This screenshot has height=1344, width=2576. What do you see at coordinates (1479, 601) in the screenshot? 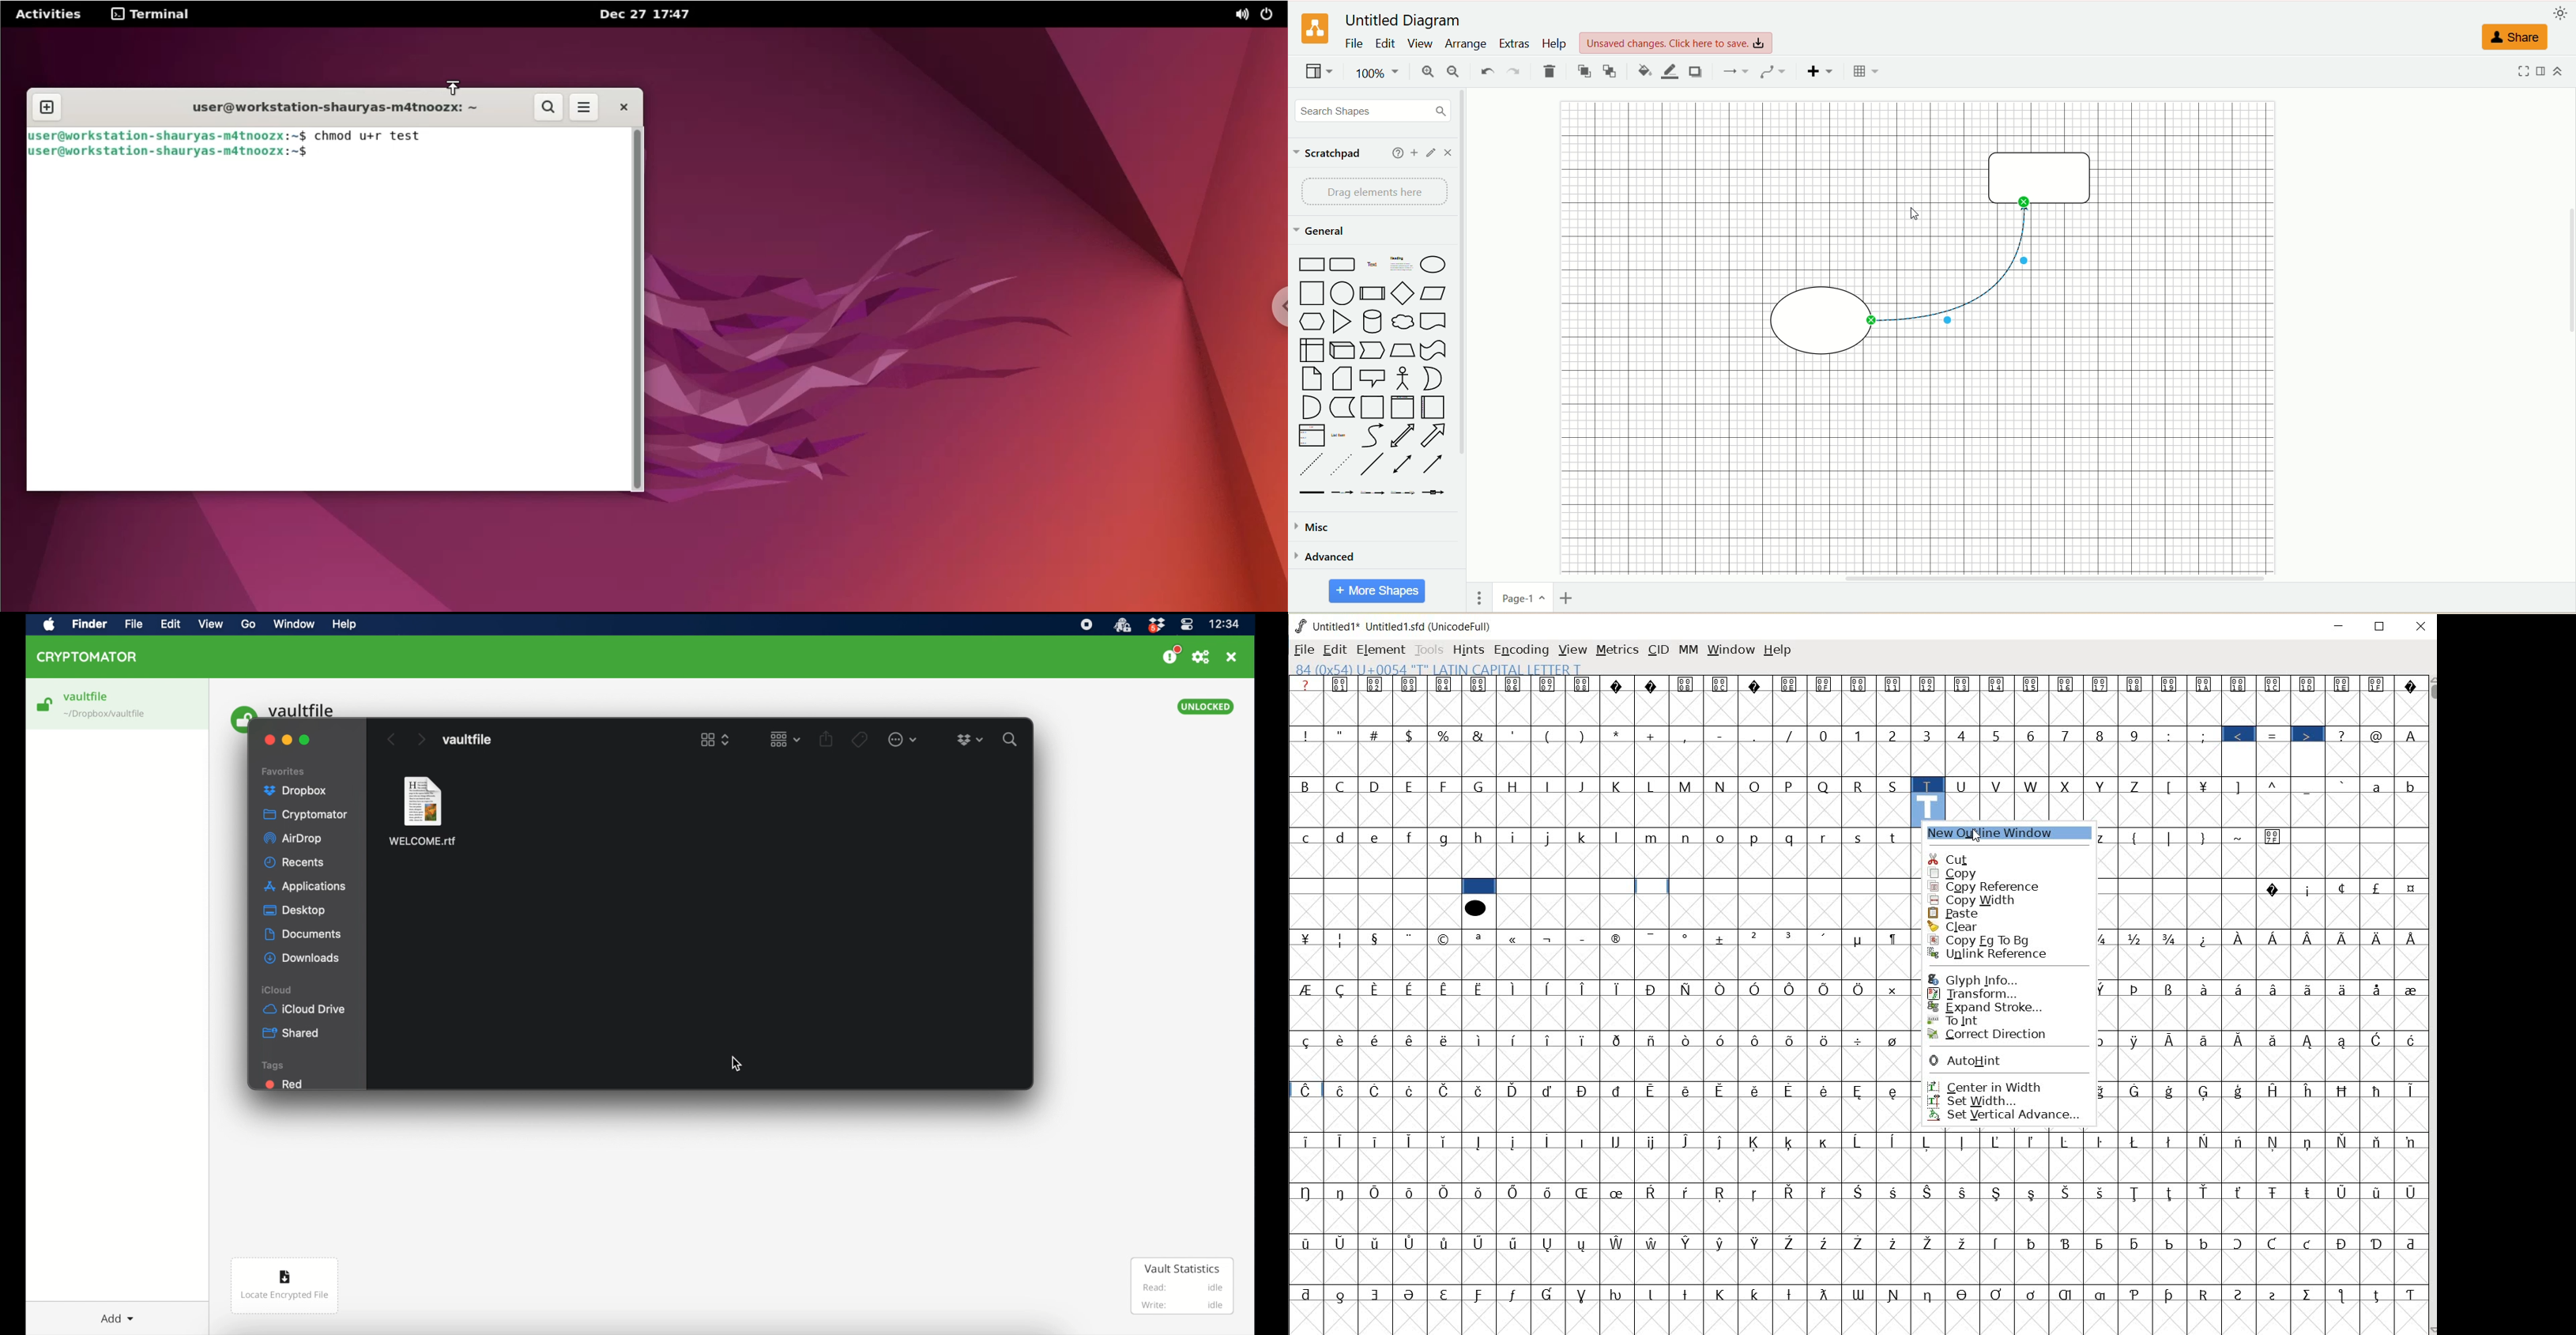
I see `pages` at bounding box center [1479, 601].